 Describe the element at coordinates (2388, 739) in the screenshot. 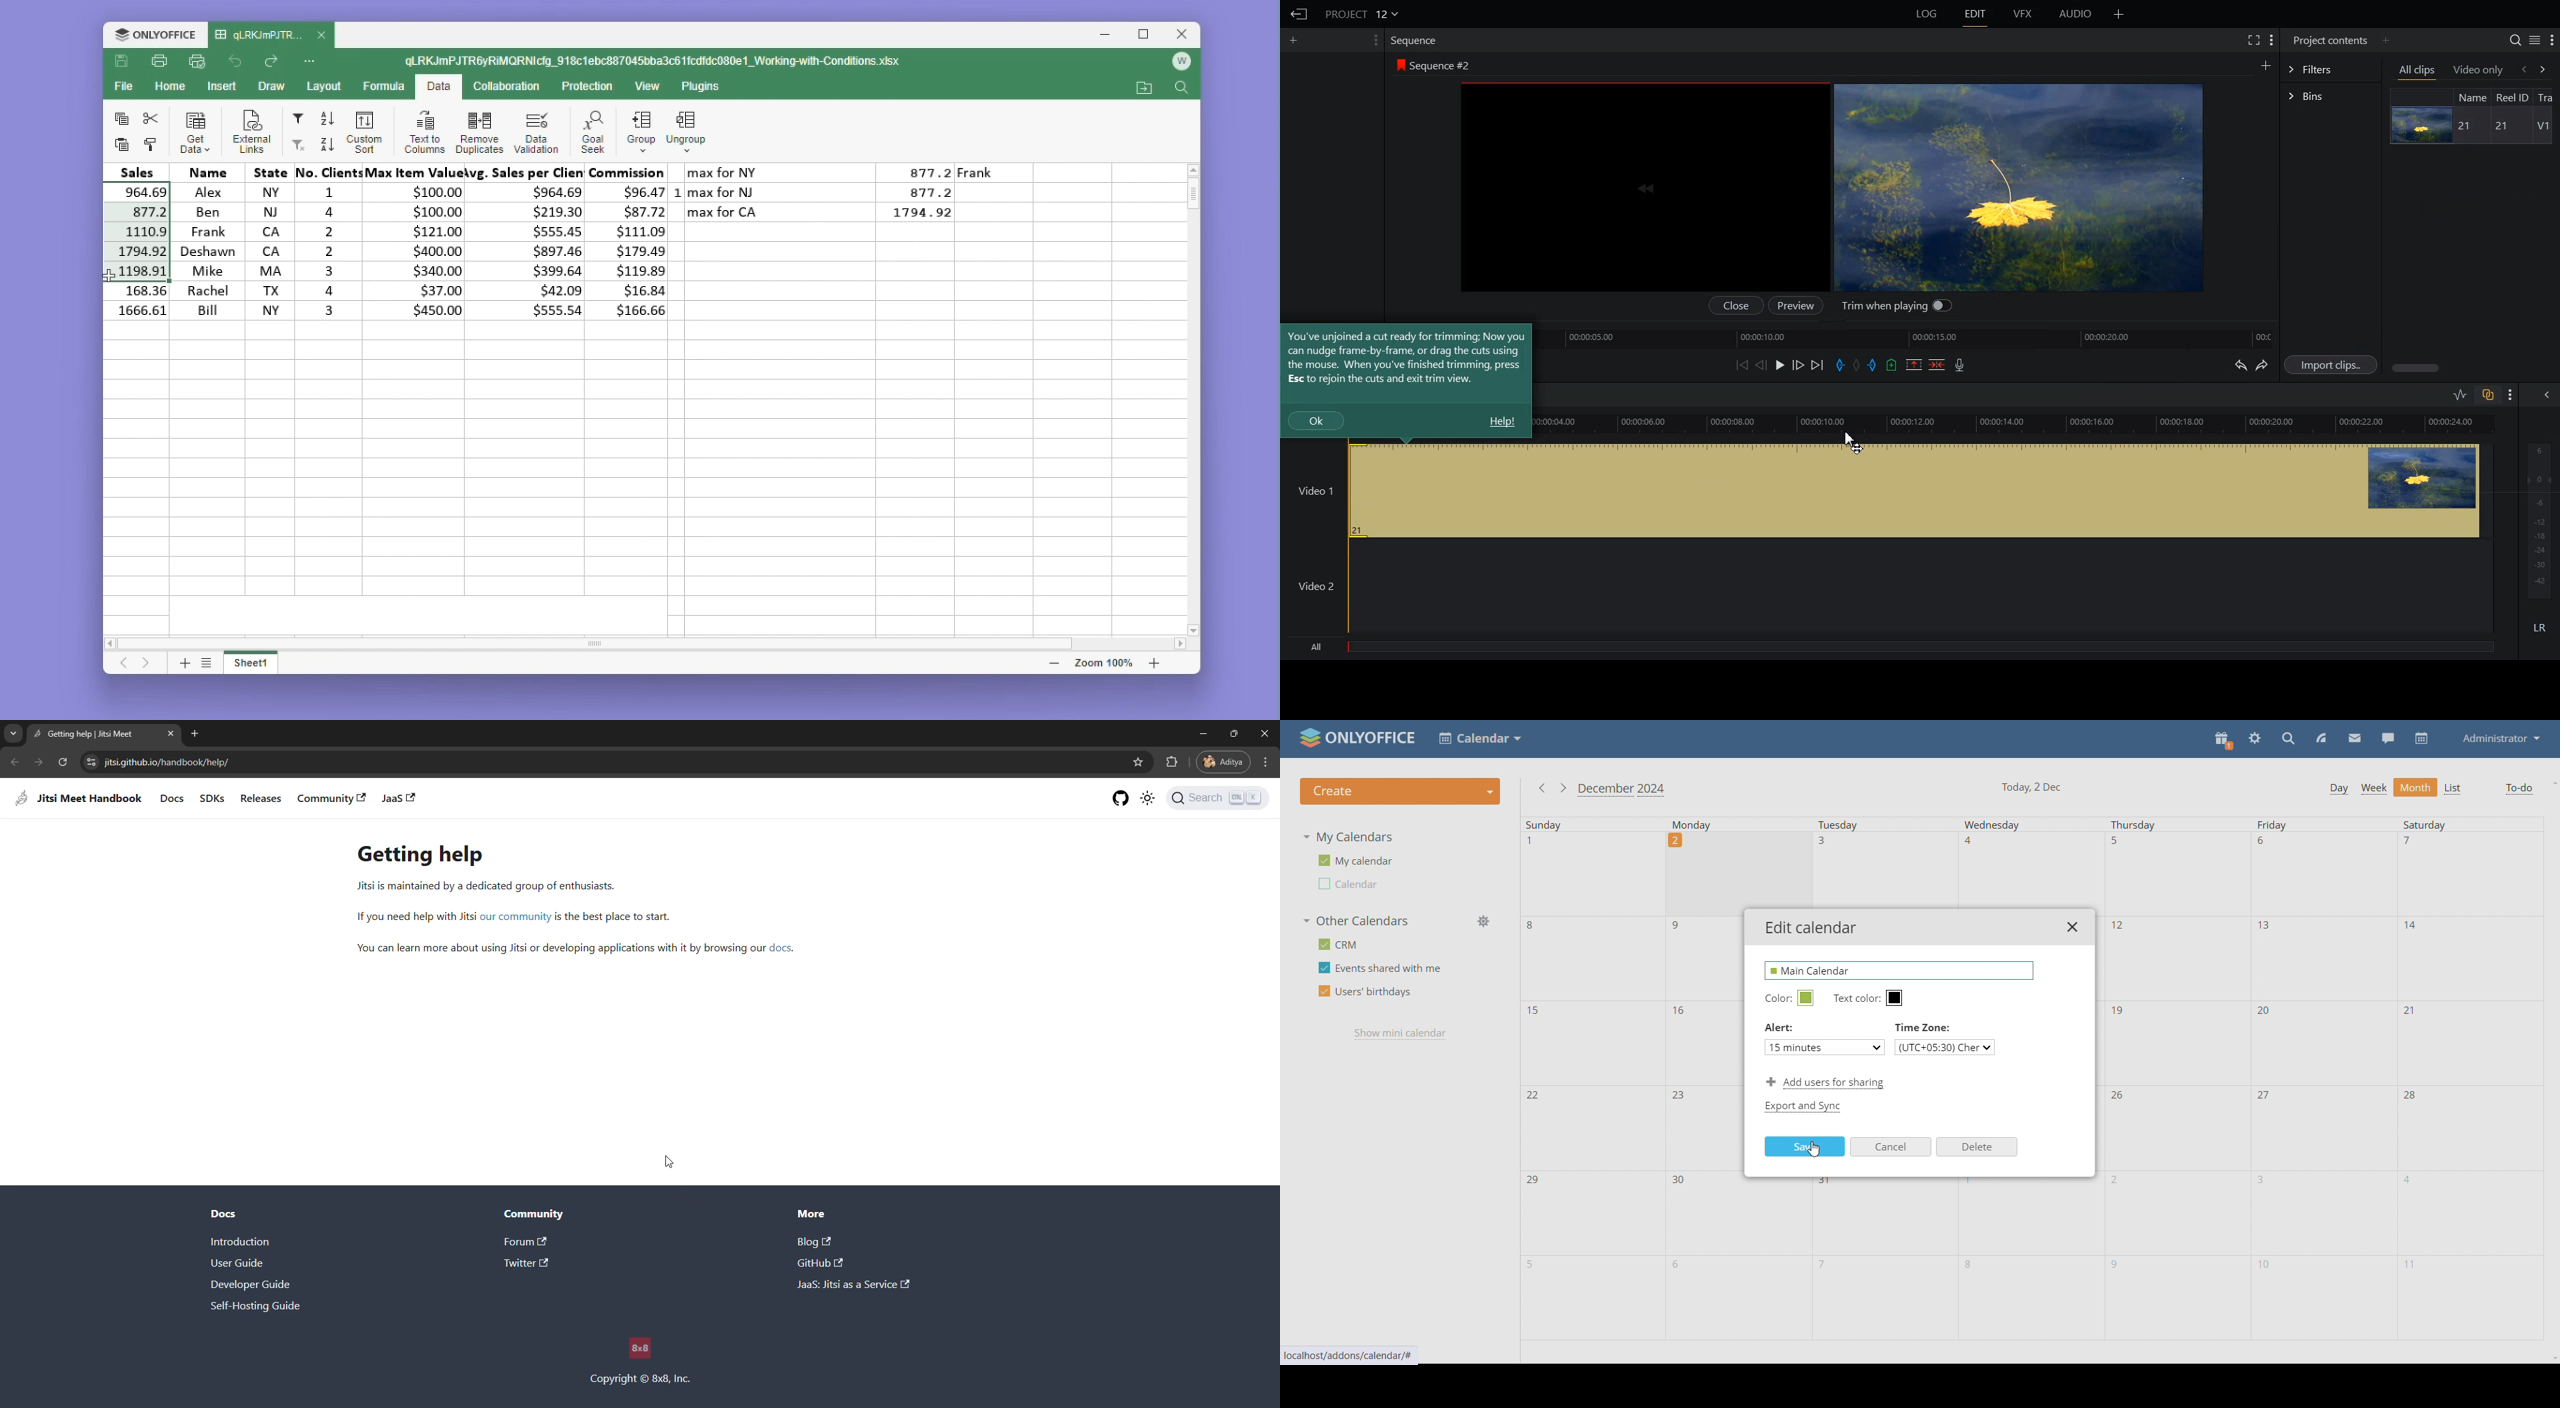

I see `chat` at that location.